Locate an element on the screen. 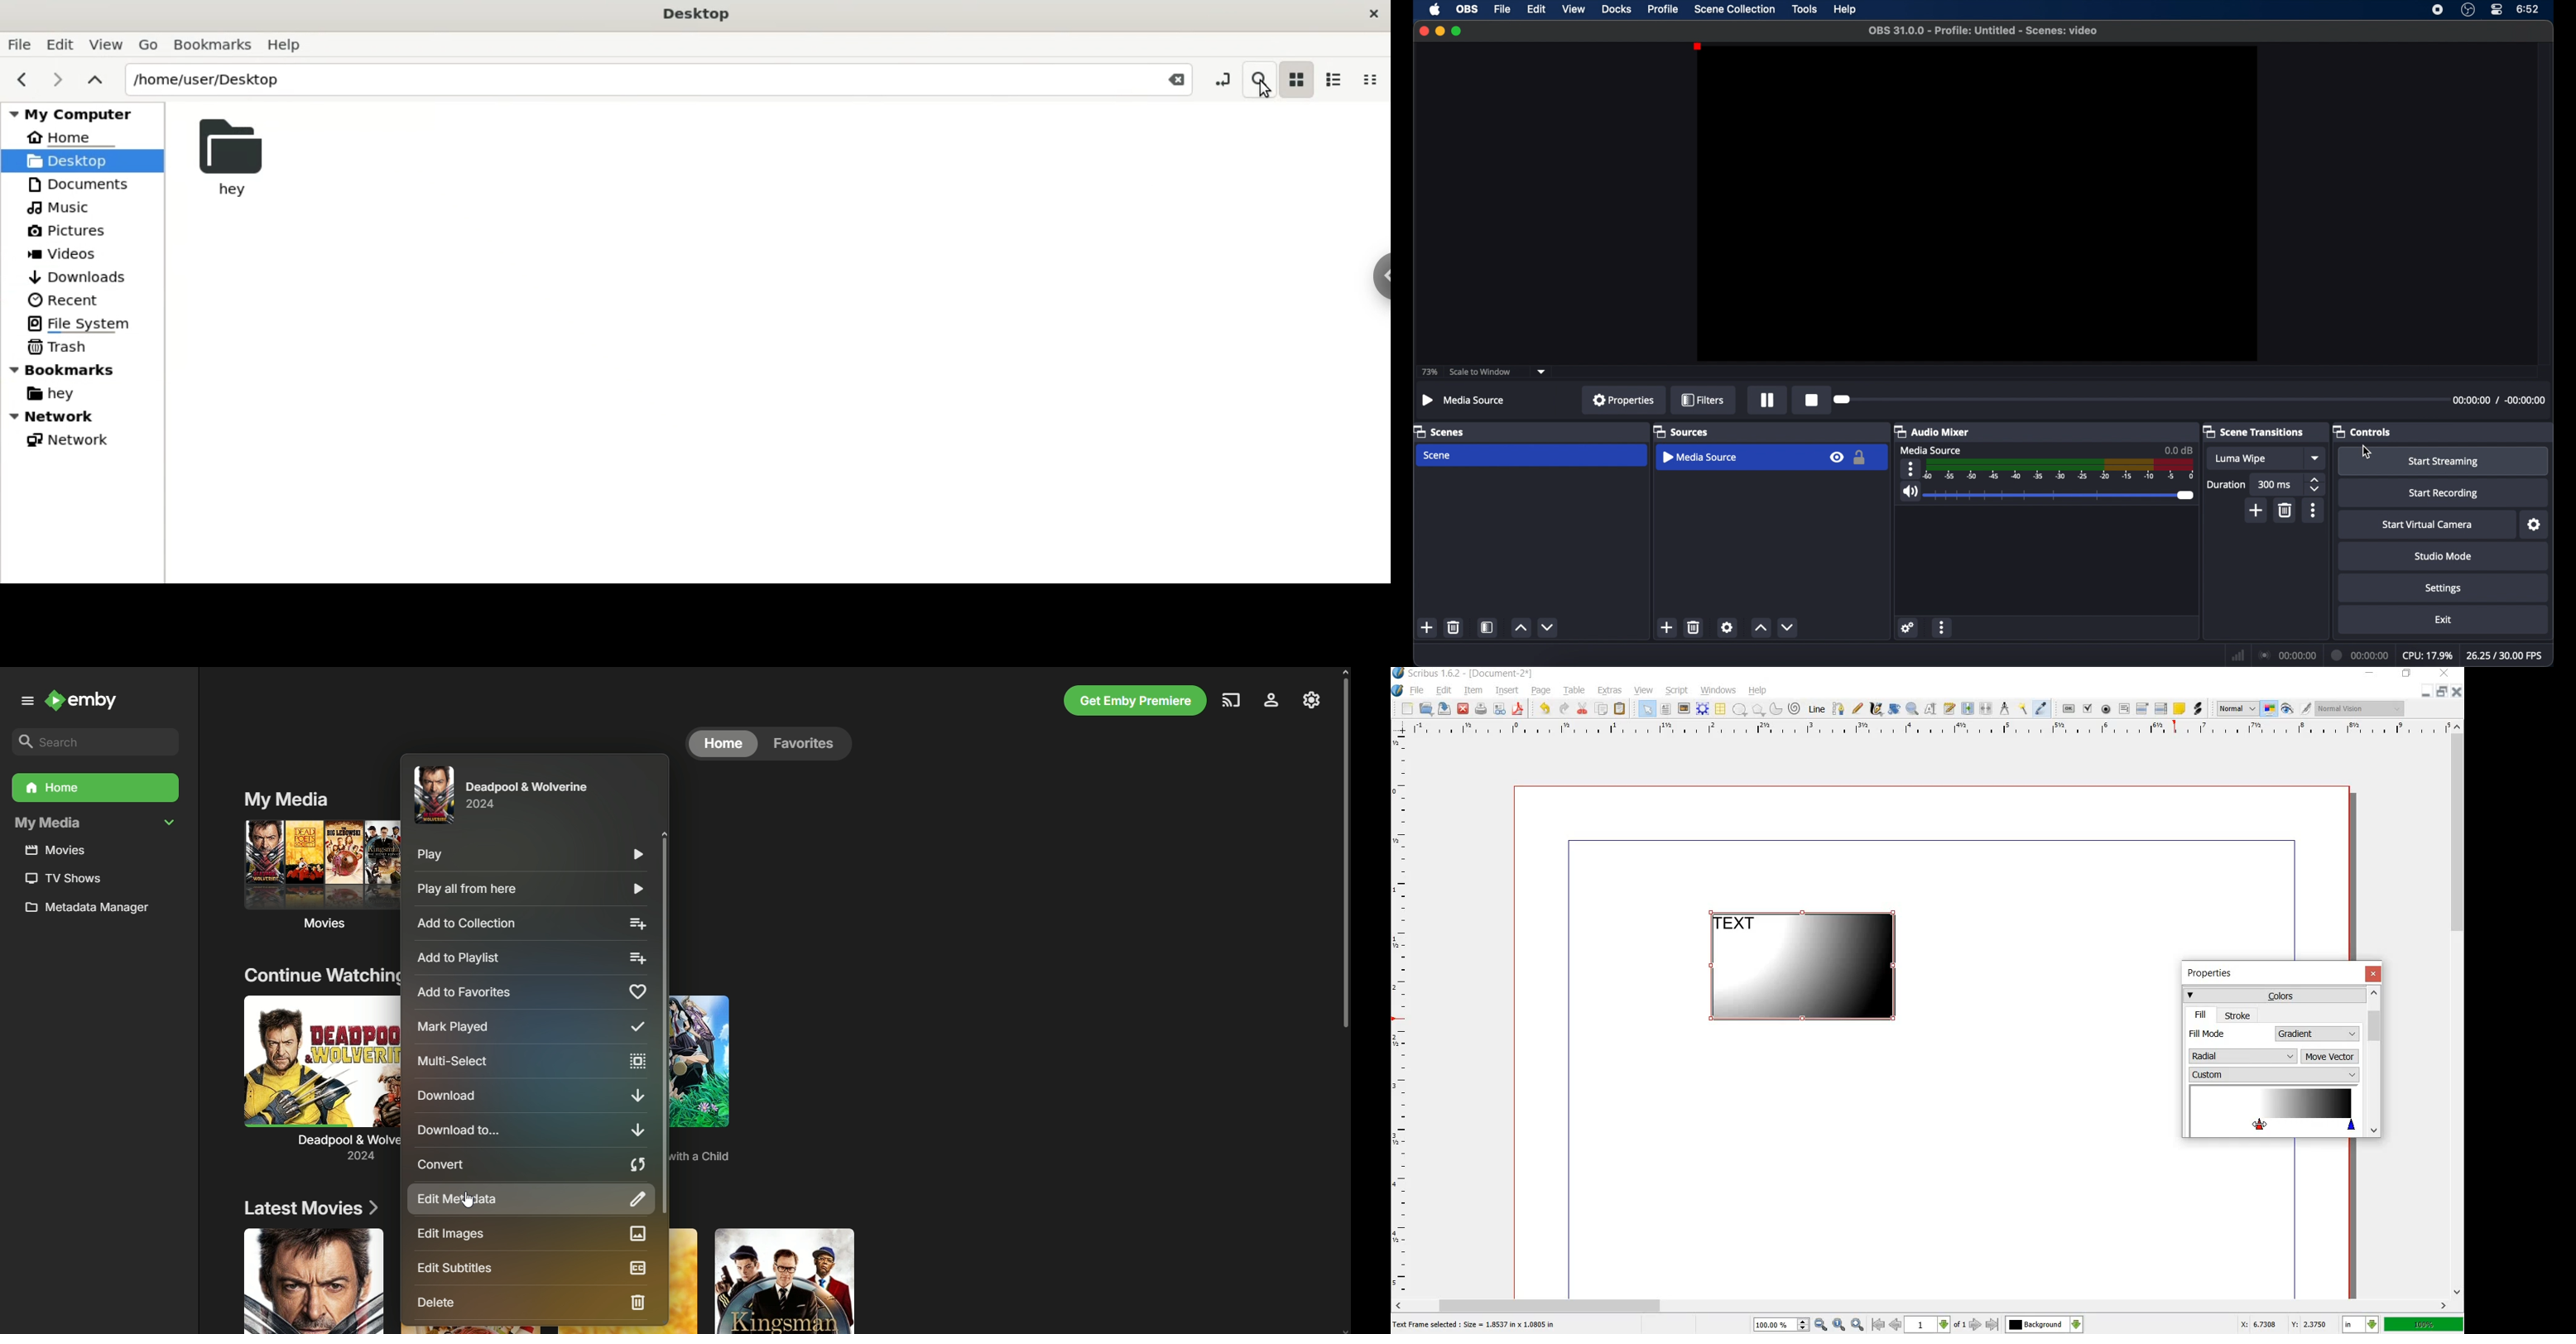 This screenshot has width=2576, height=1344. zoom in or out is located at coordinates (1911, 710).